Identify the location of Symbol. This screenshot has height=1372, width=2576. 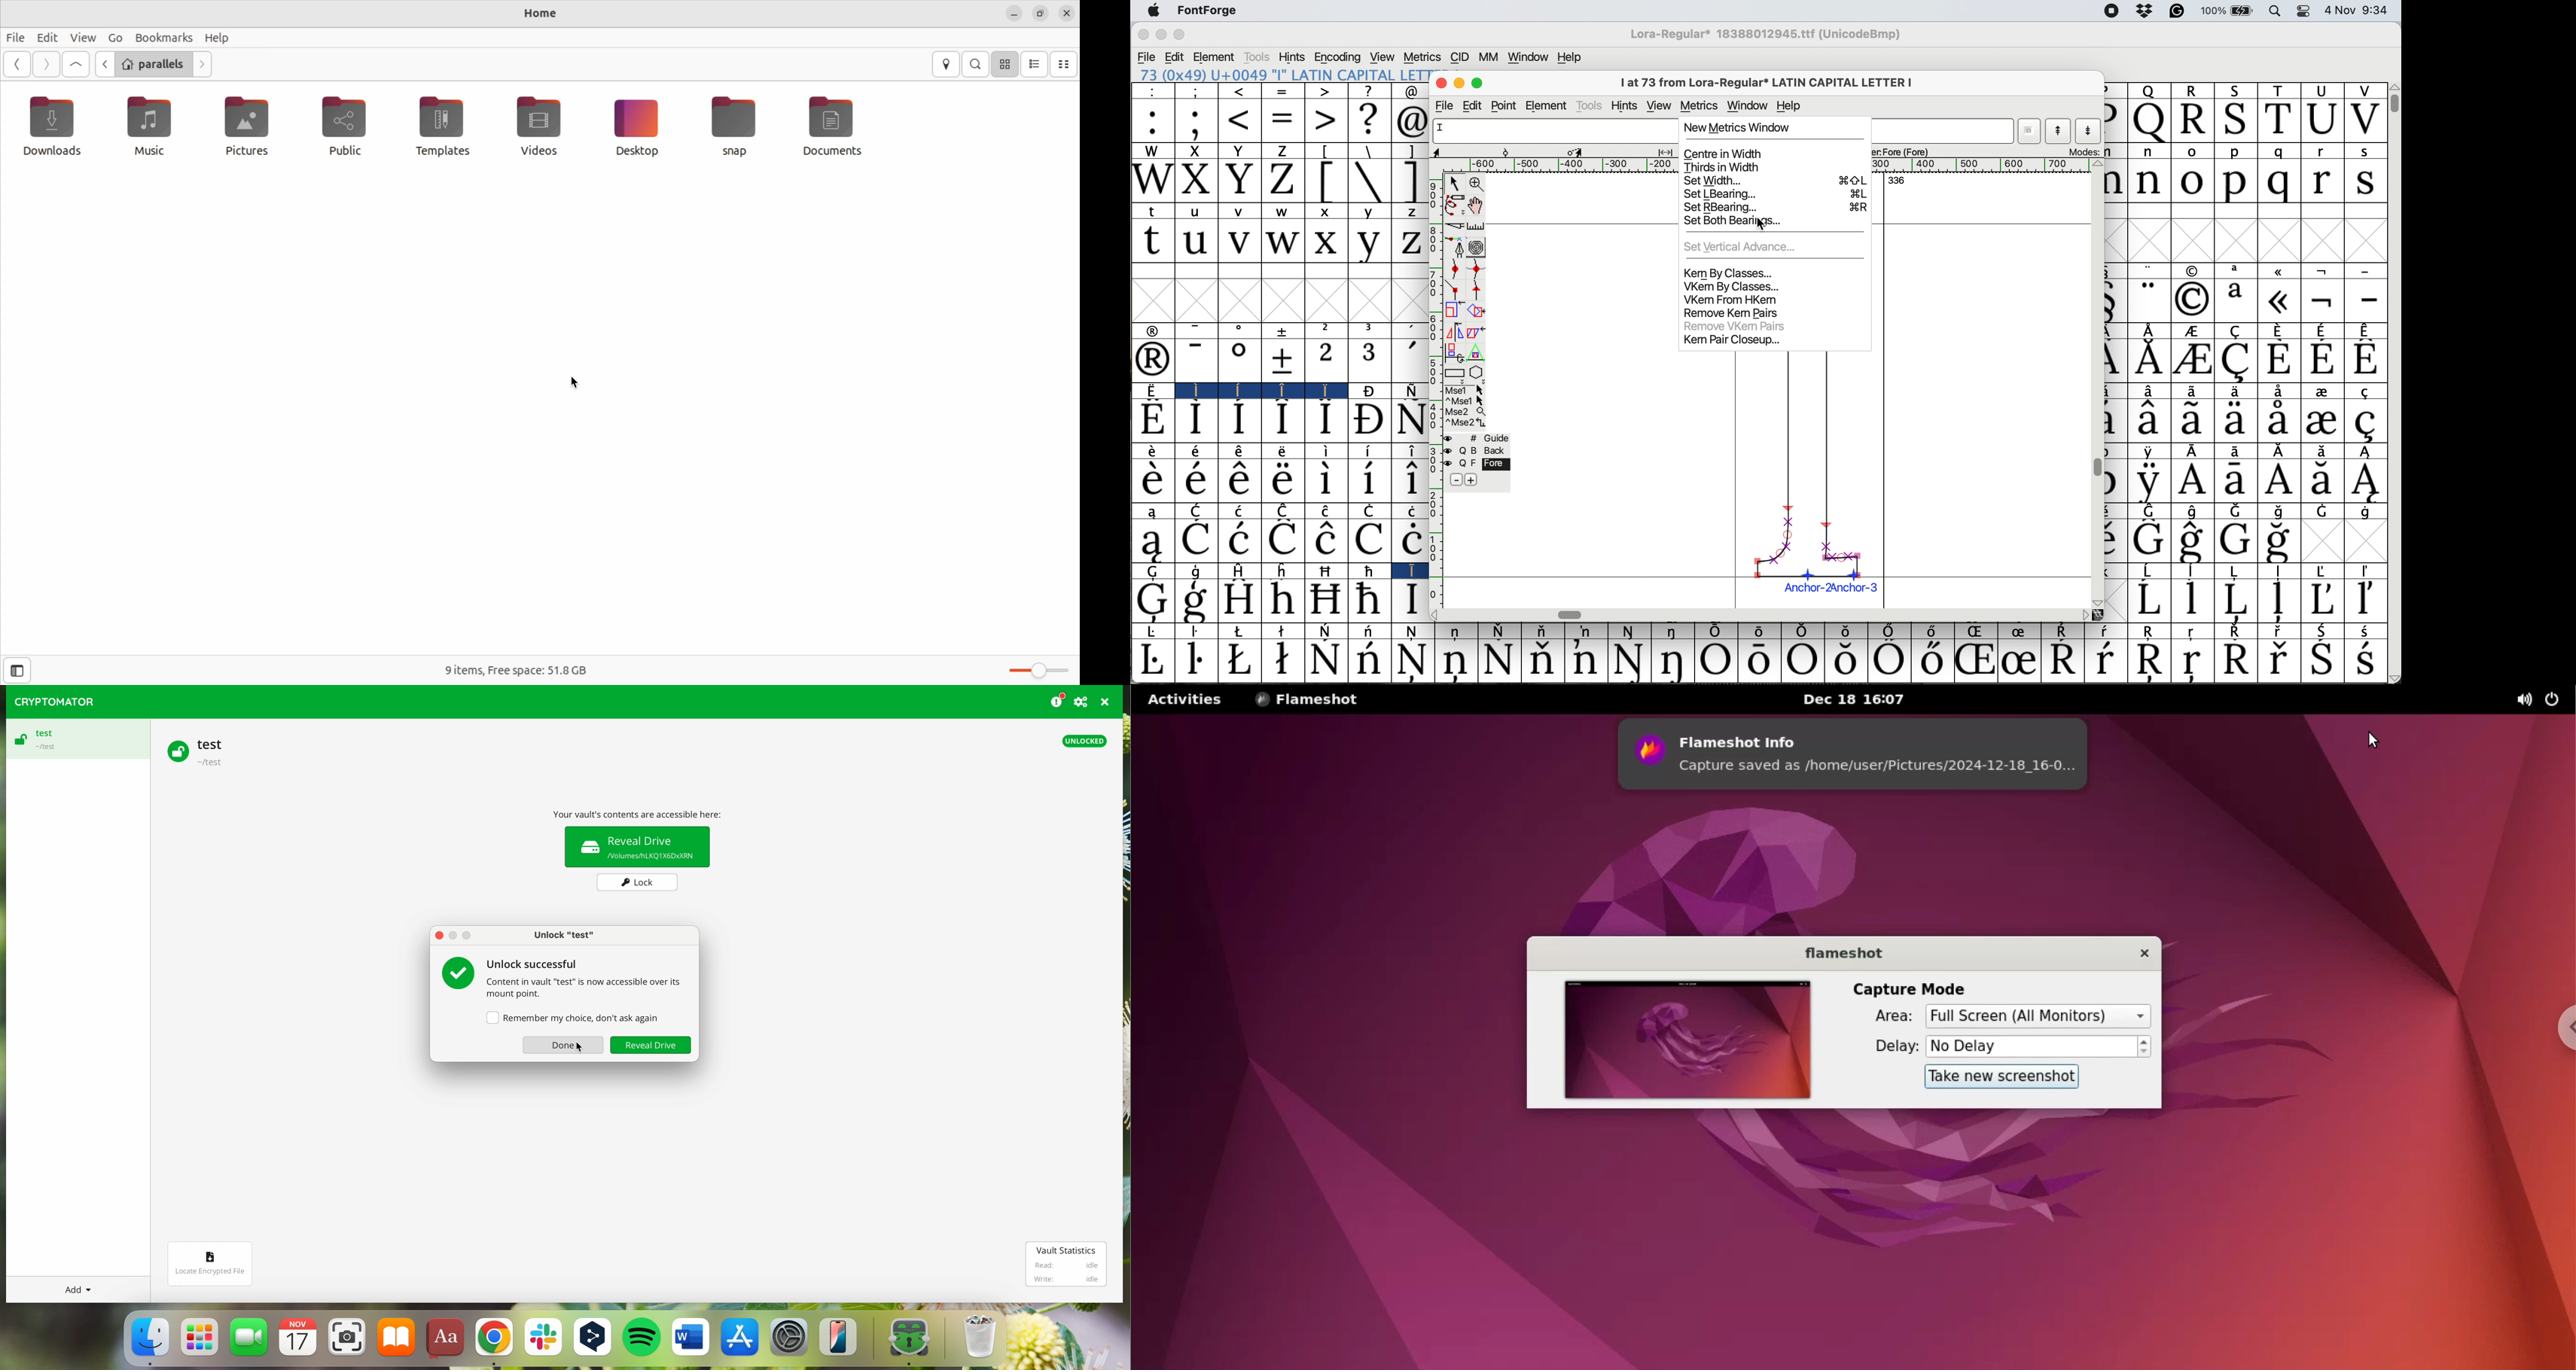
(1499, 631).